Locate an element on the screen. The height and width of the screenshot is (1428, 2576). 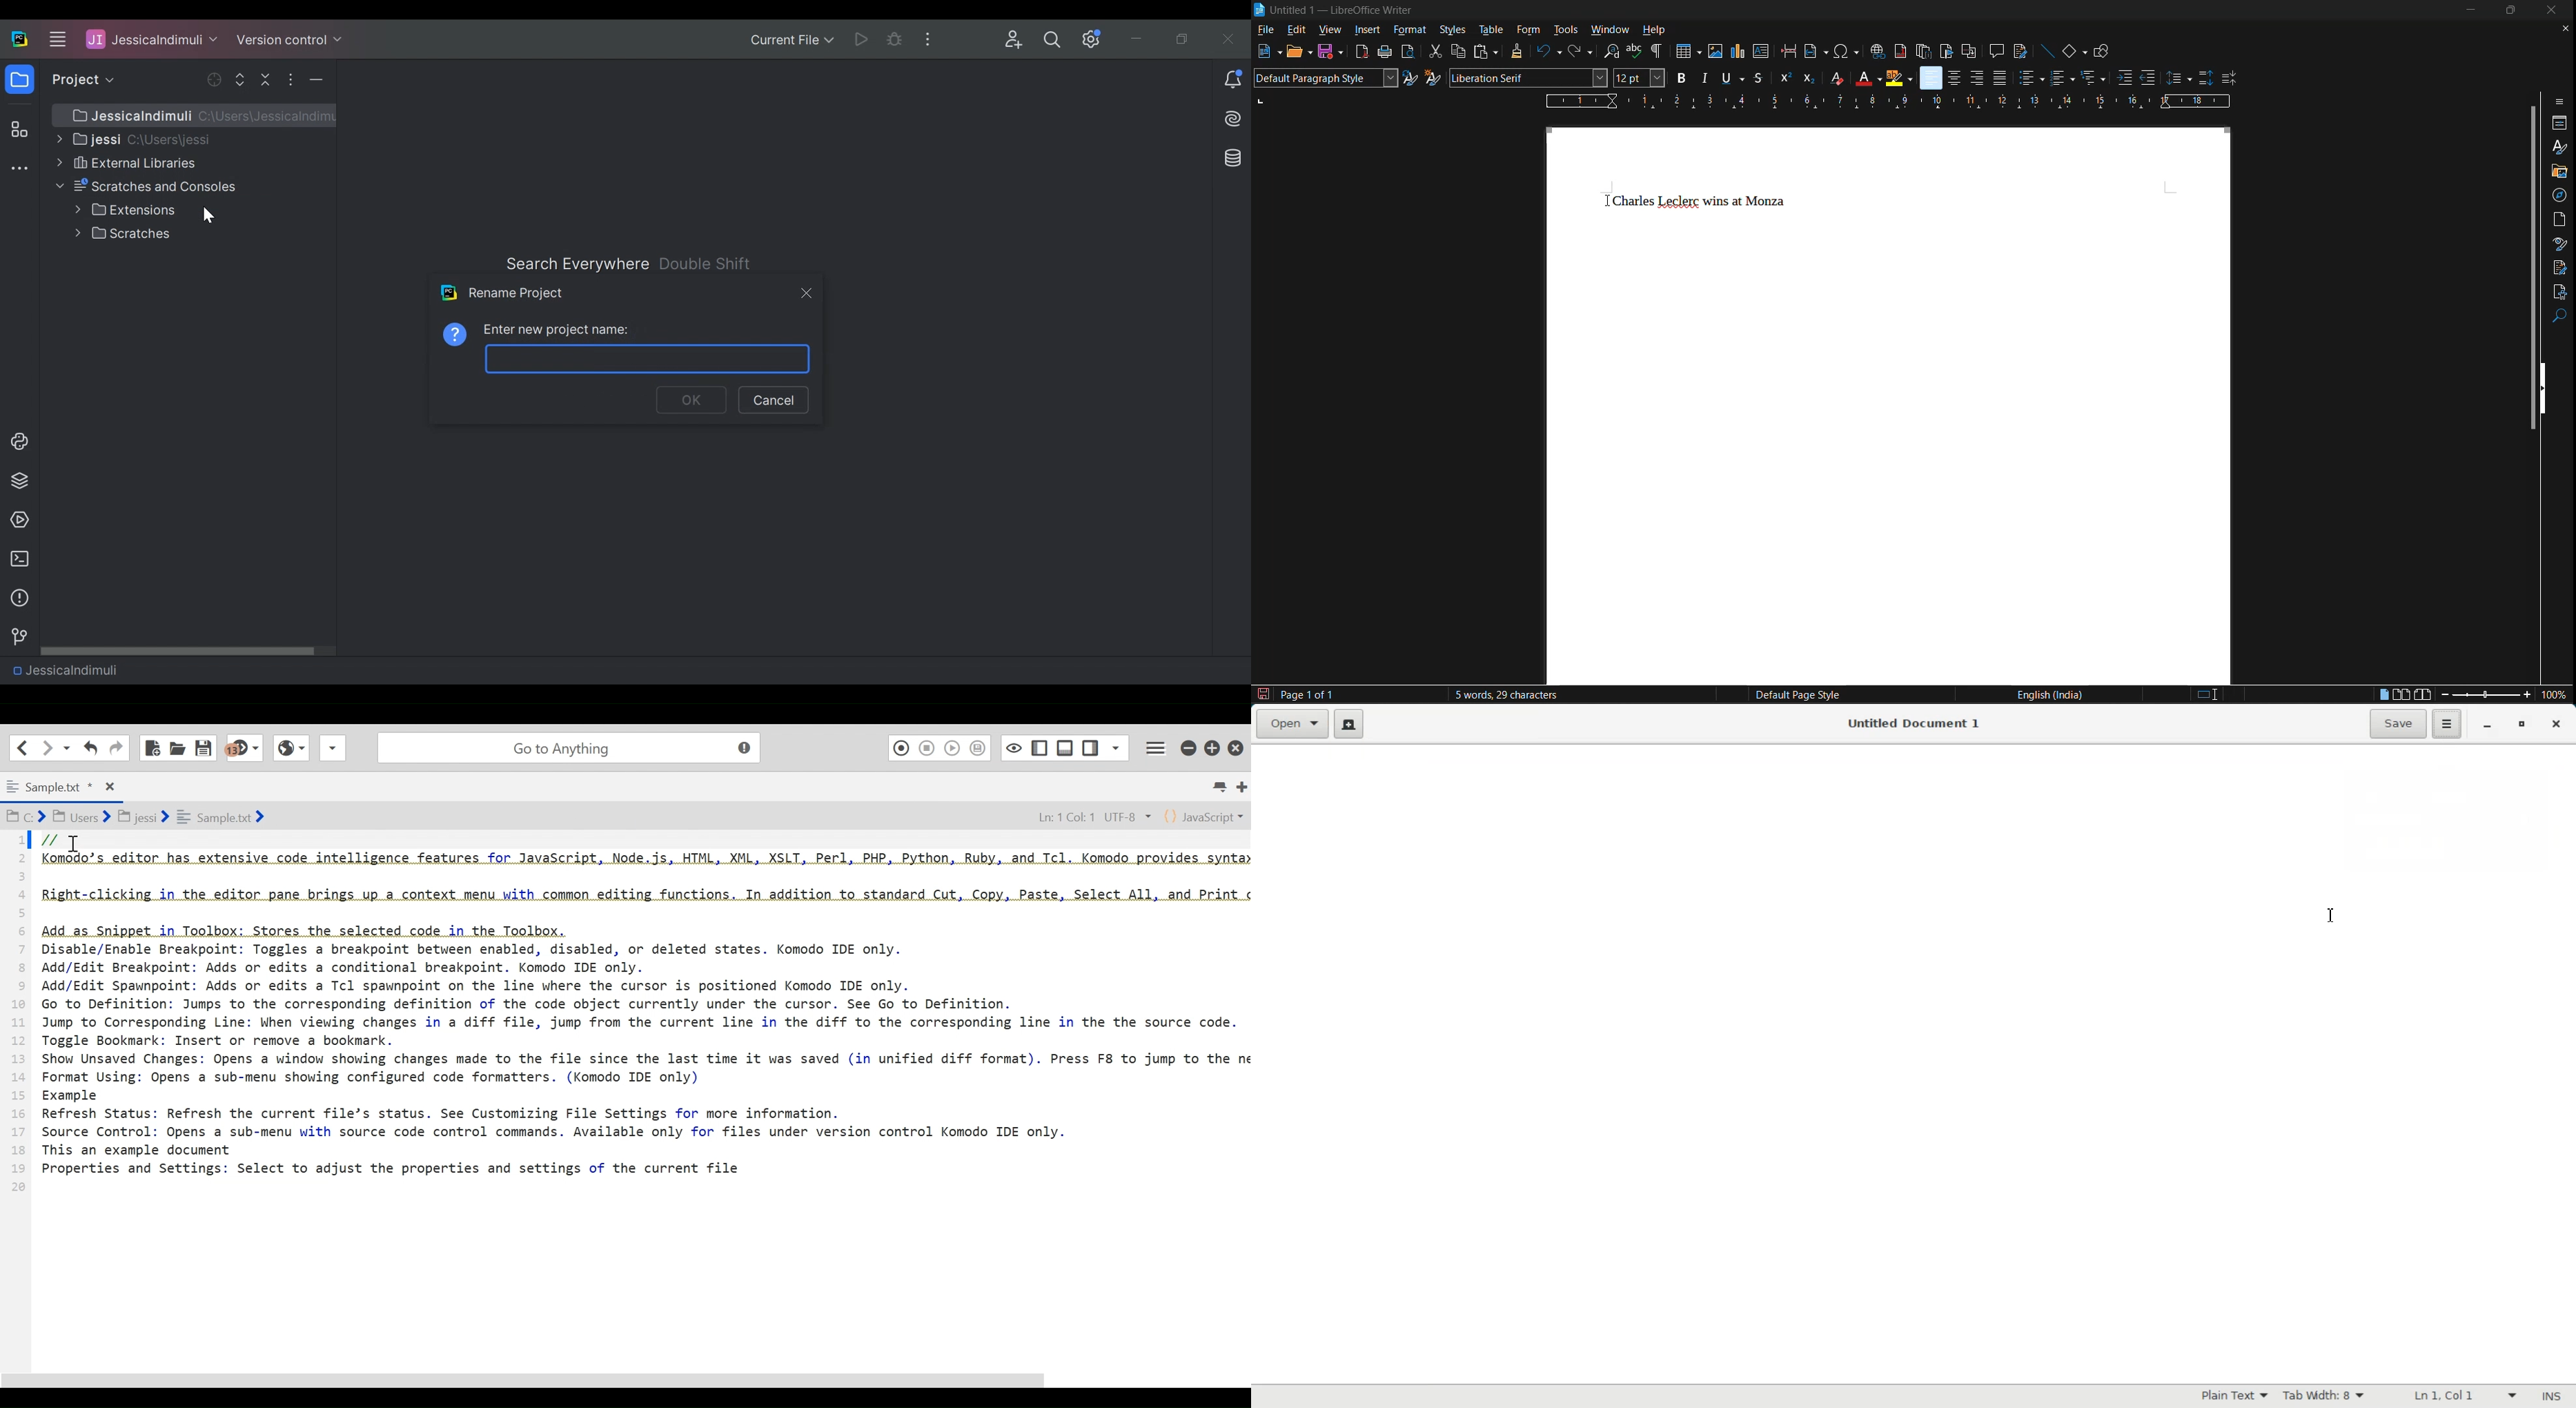
character highlighting yellow is located at coordinates (1899, 79).